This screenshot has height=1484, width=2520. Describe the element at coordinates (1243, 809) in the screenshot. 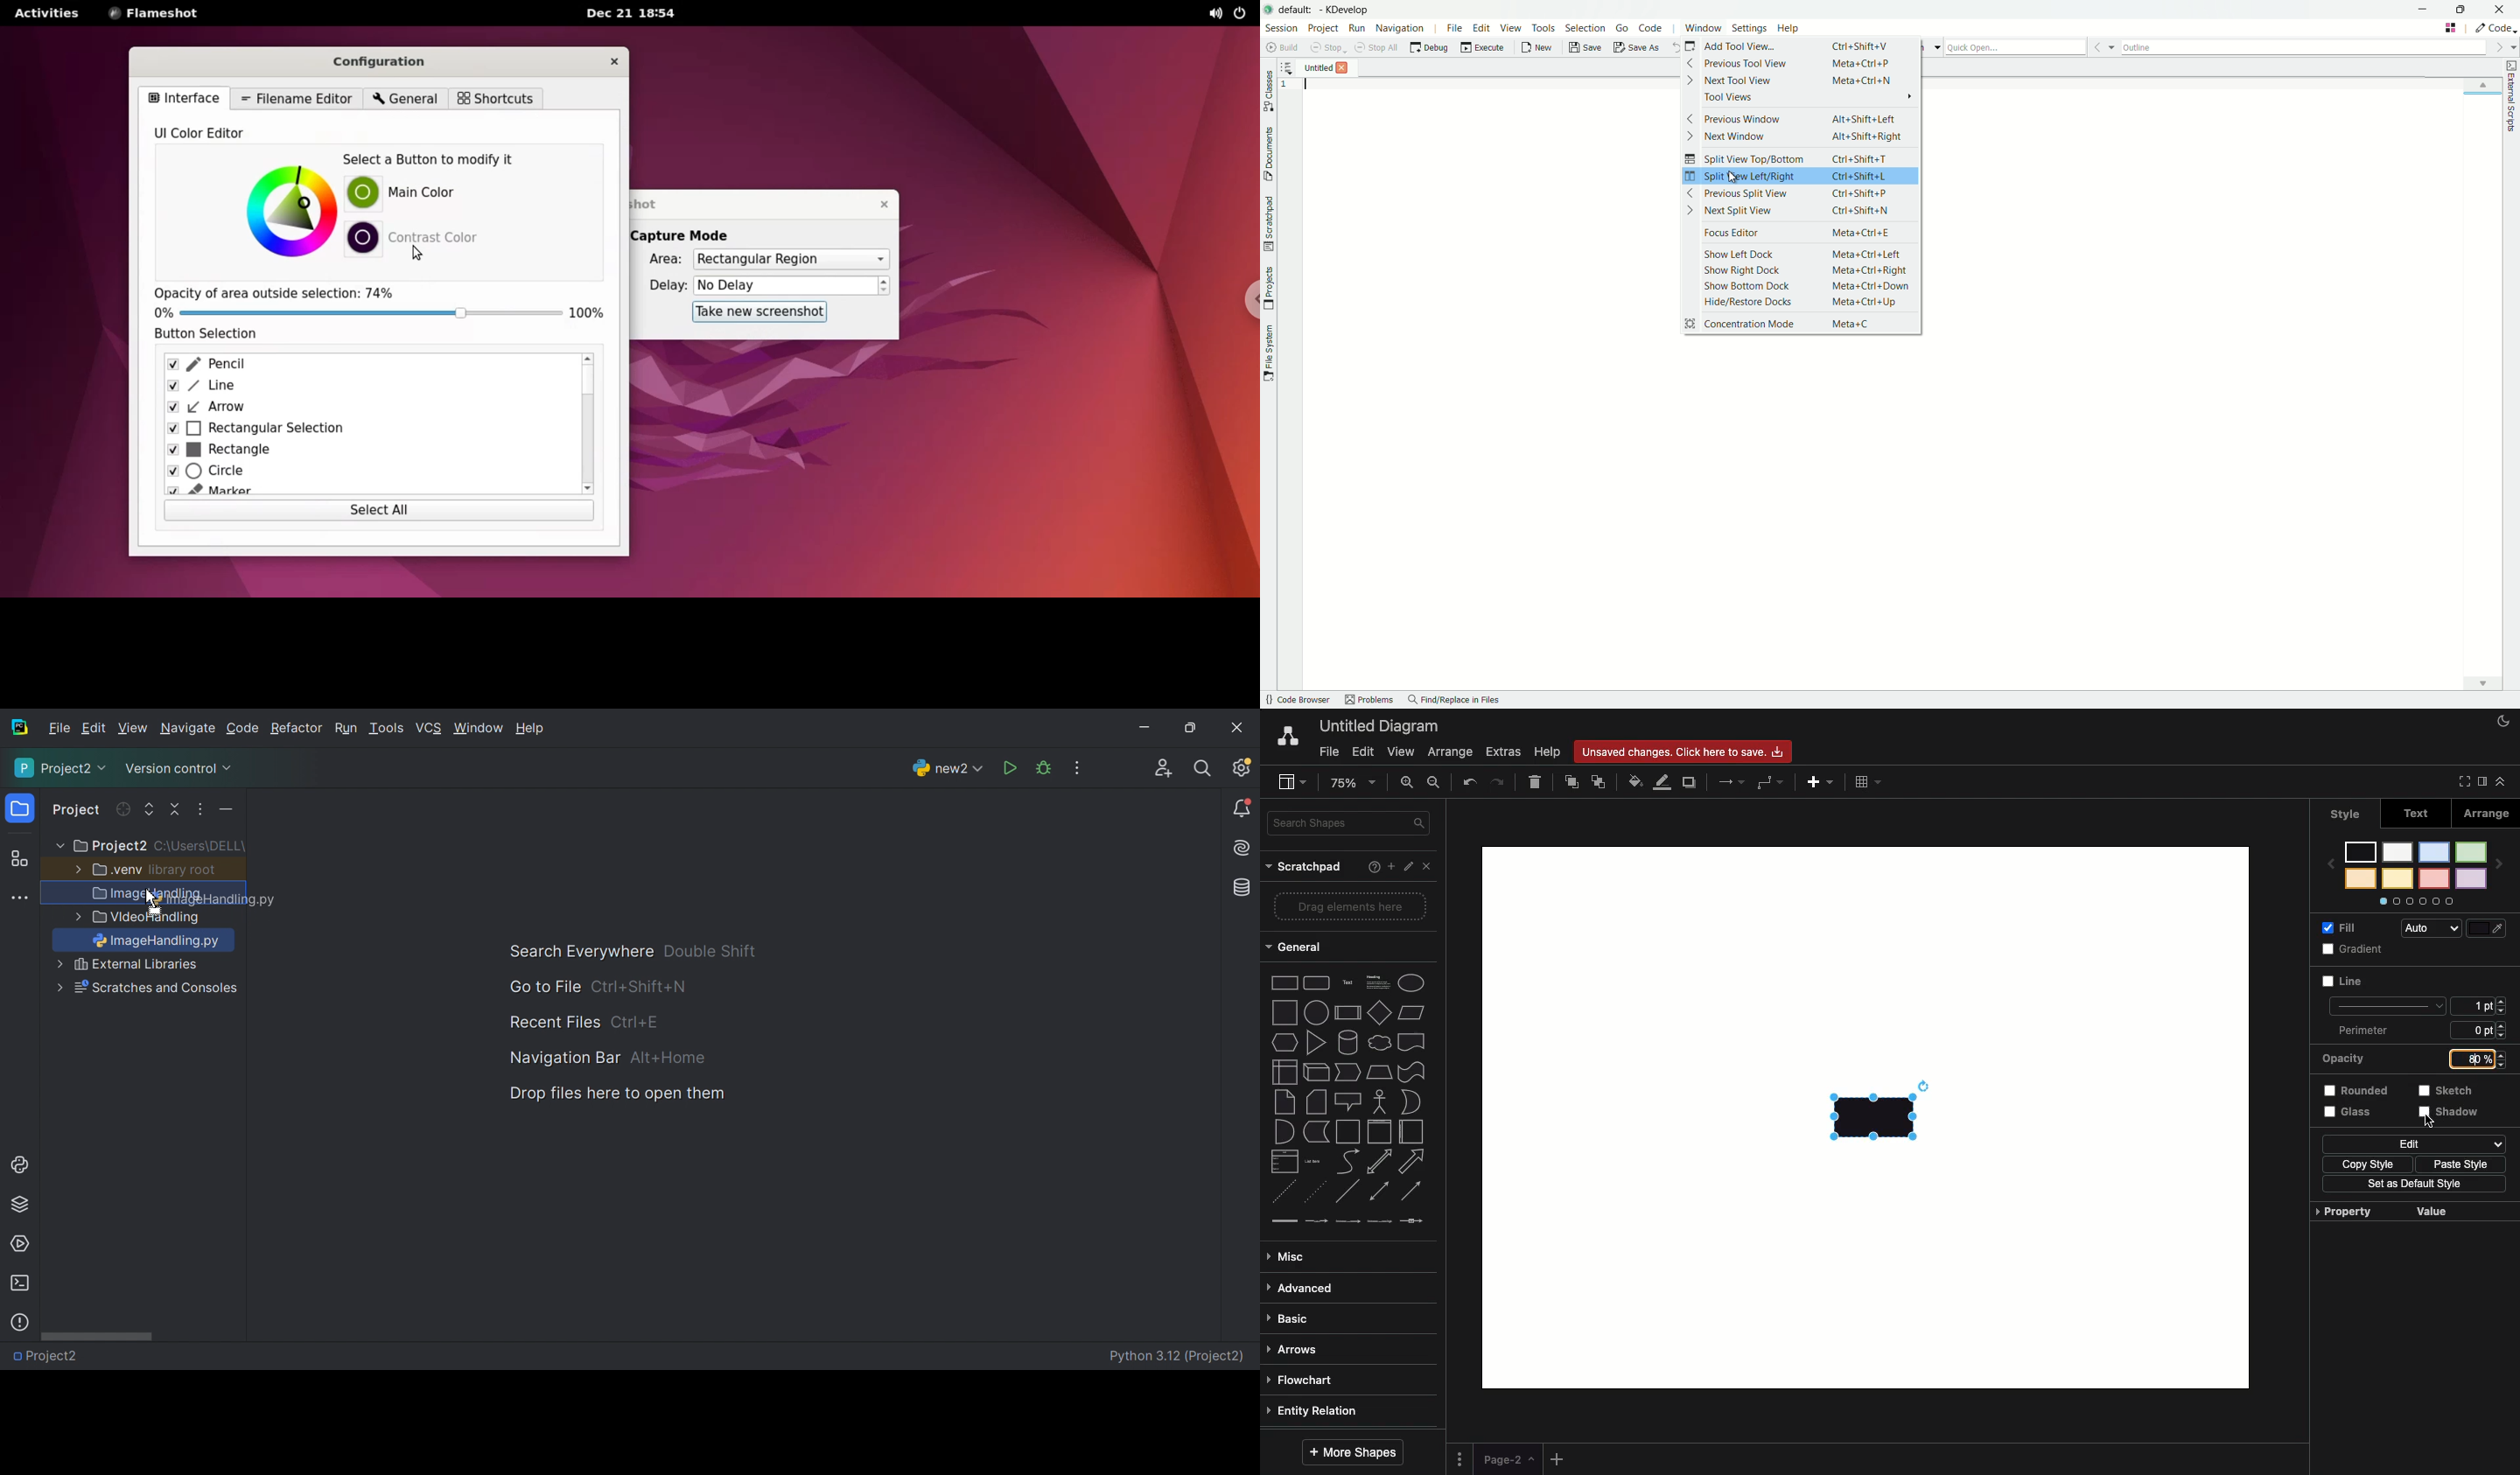

I see `Notifications` at that location.